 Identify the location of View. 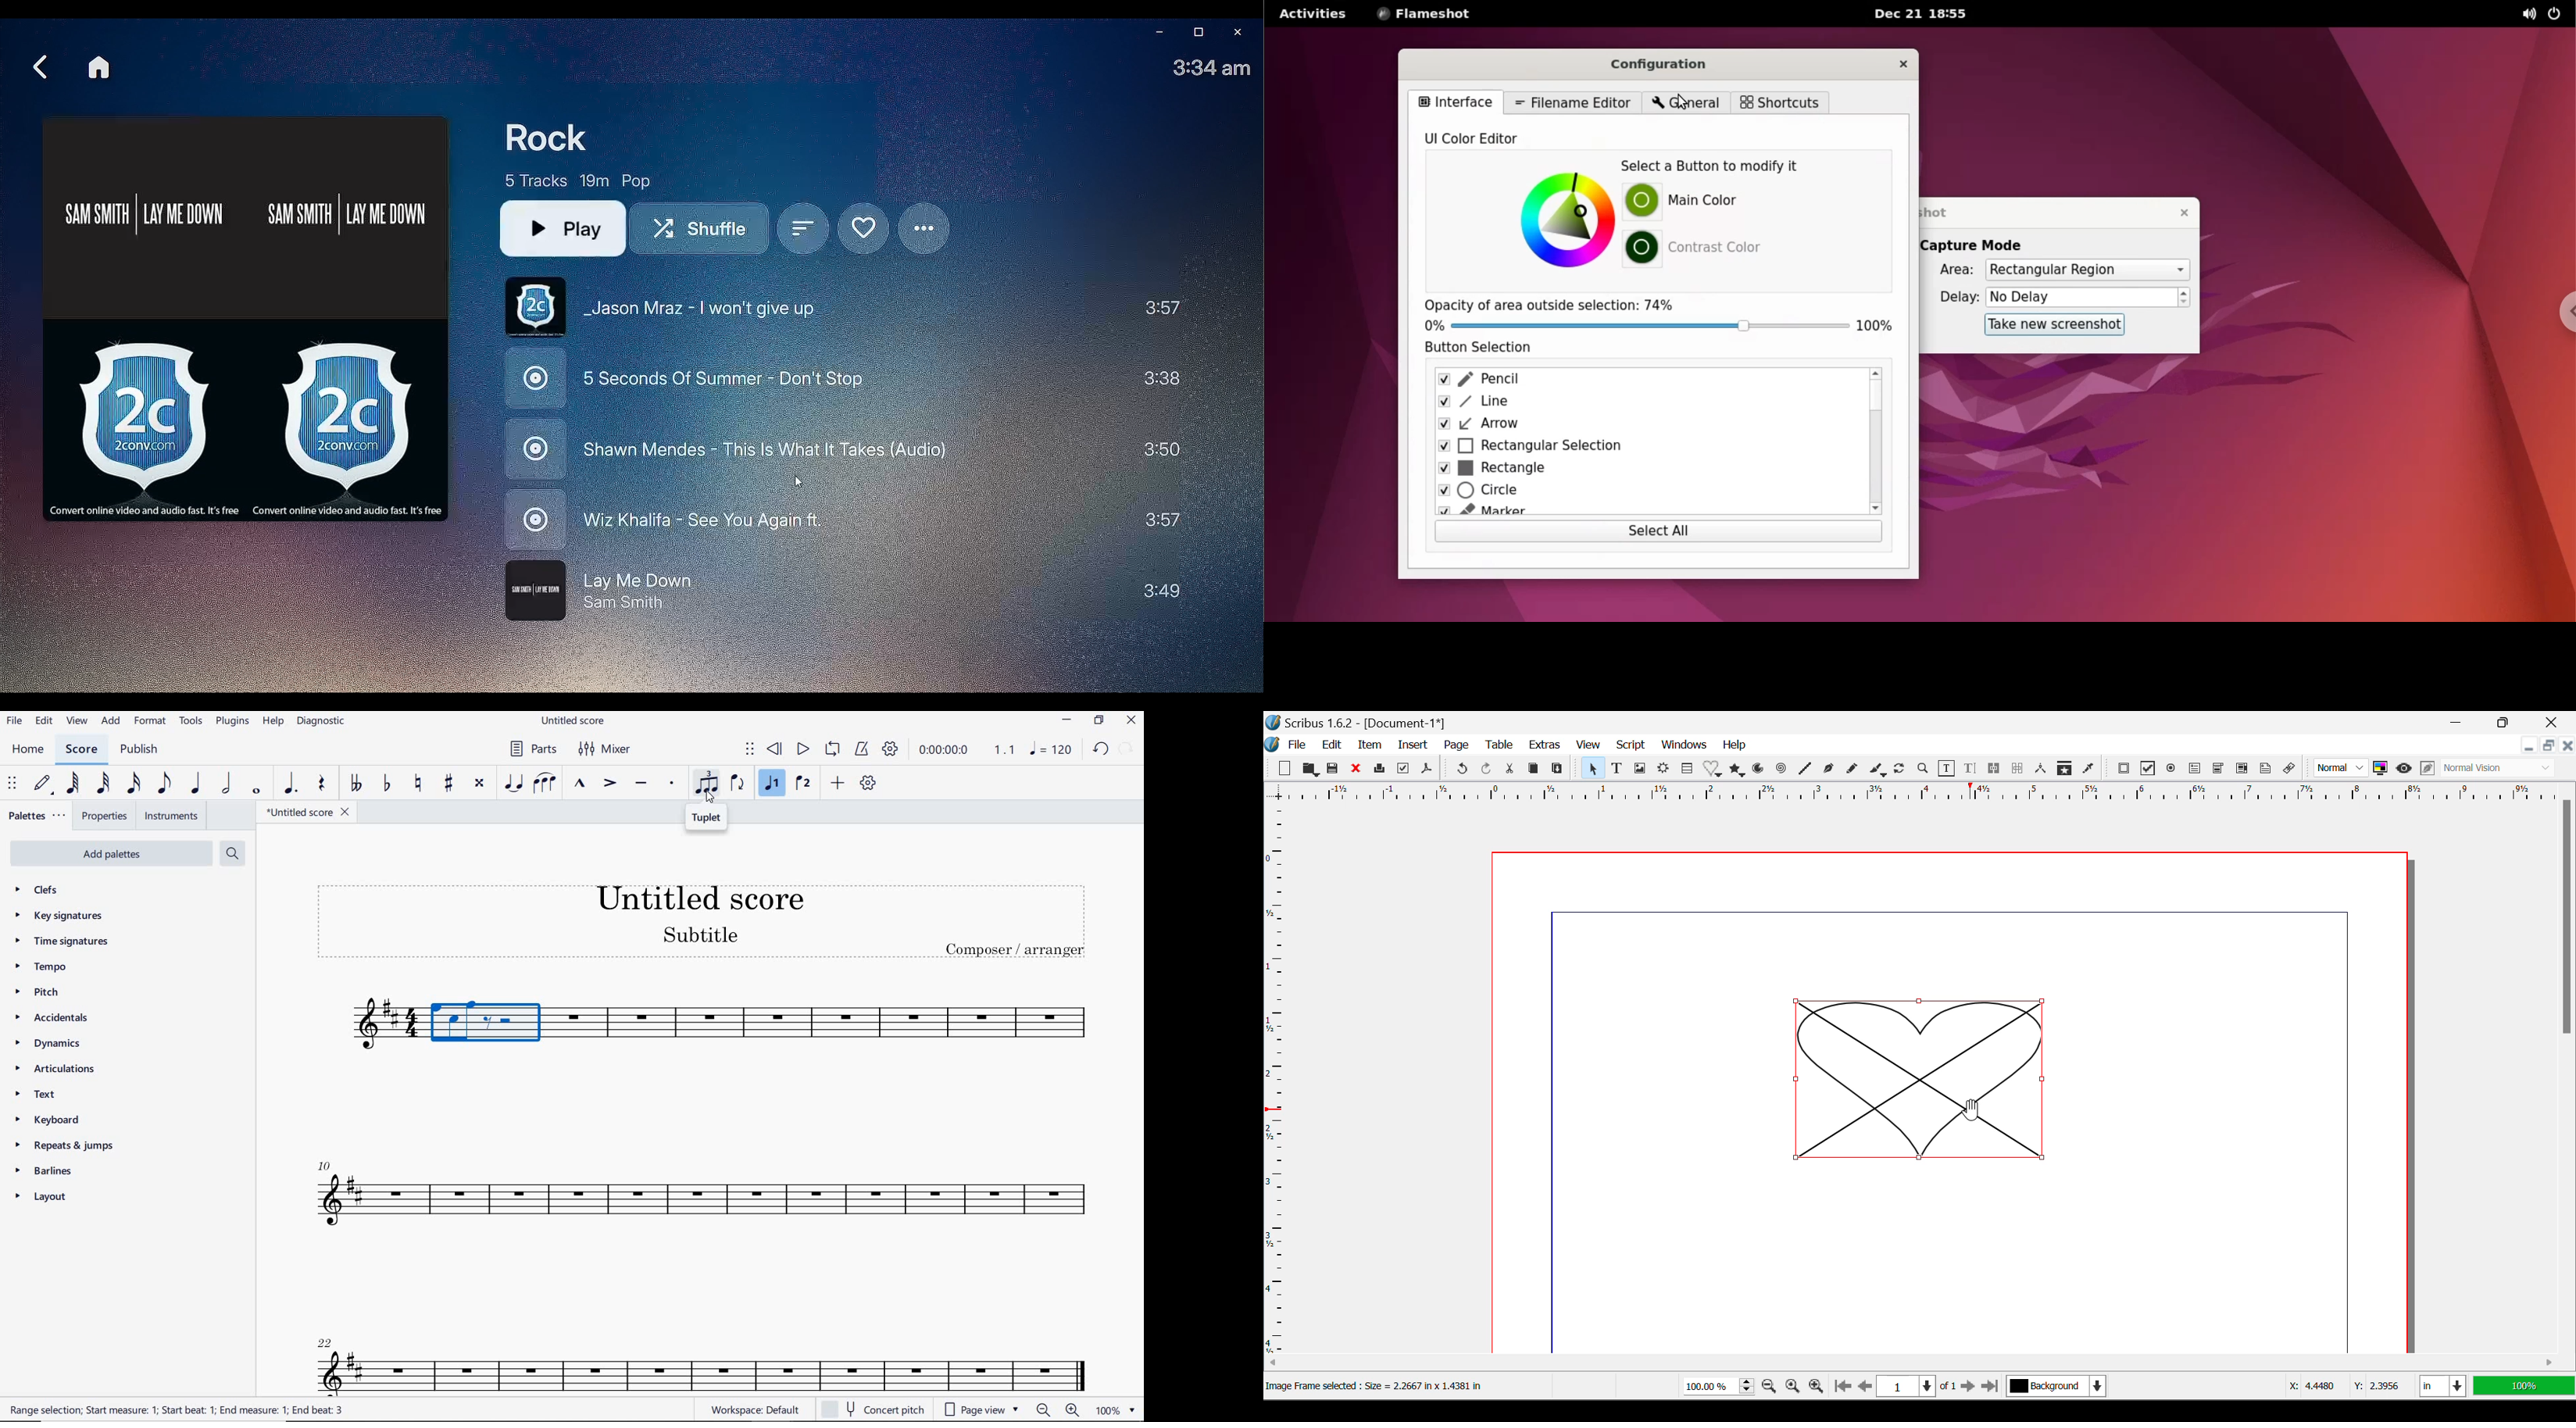
(1589, 747).